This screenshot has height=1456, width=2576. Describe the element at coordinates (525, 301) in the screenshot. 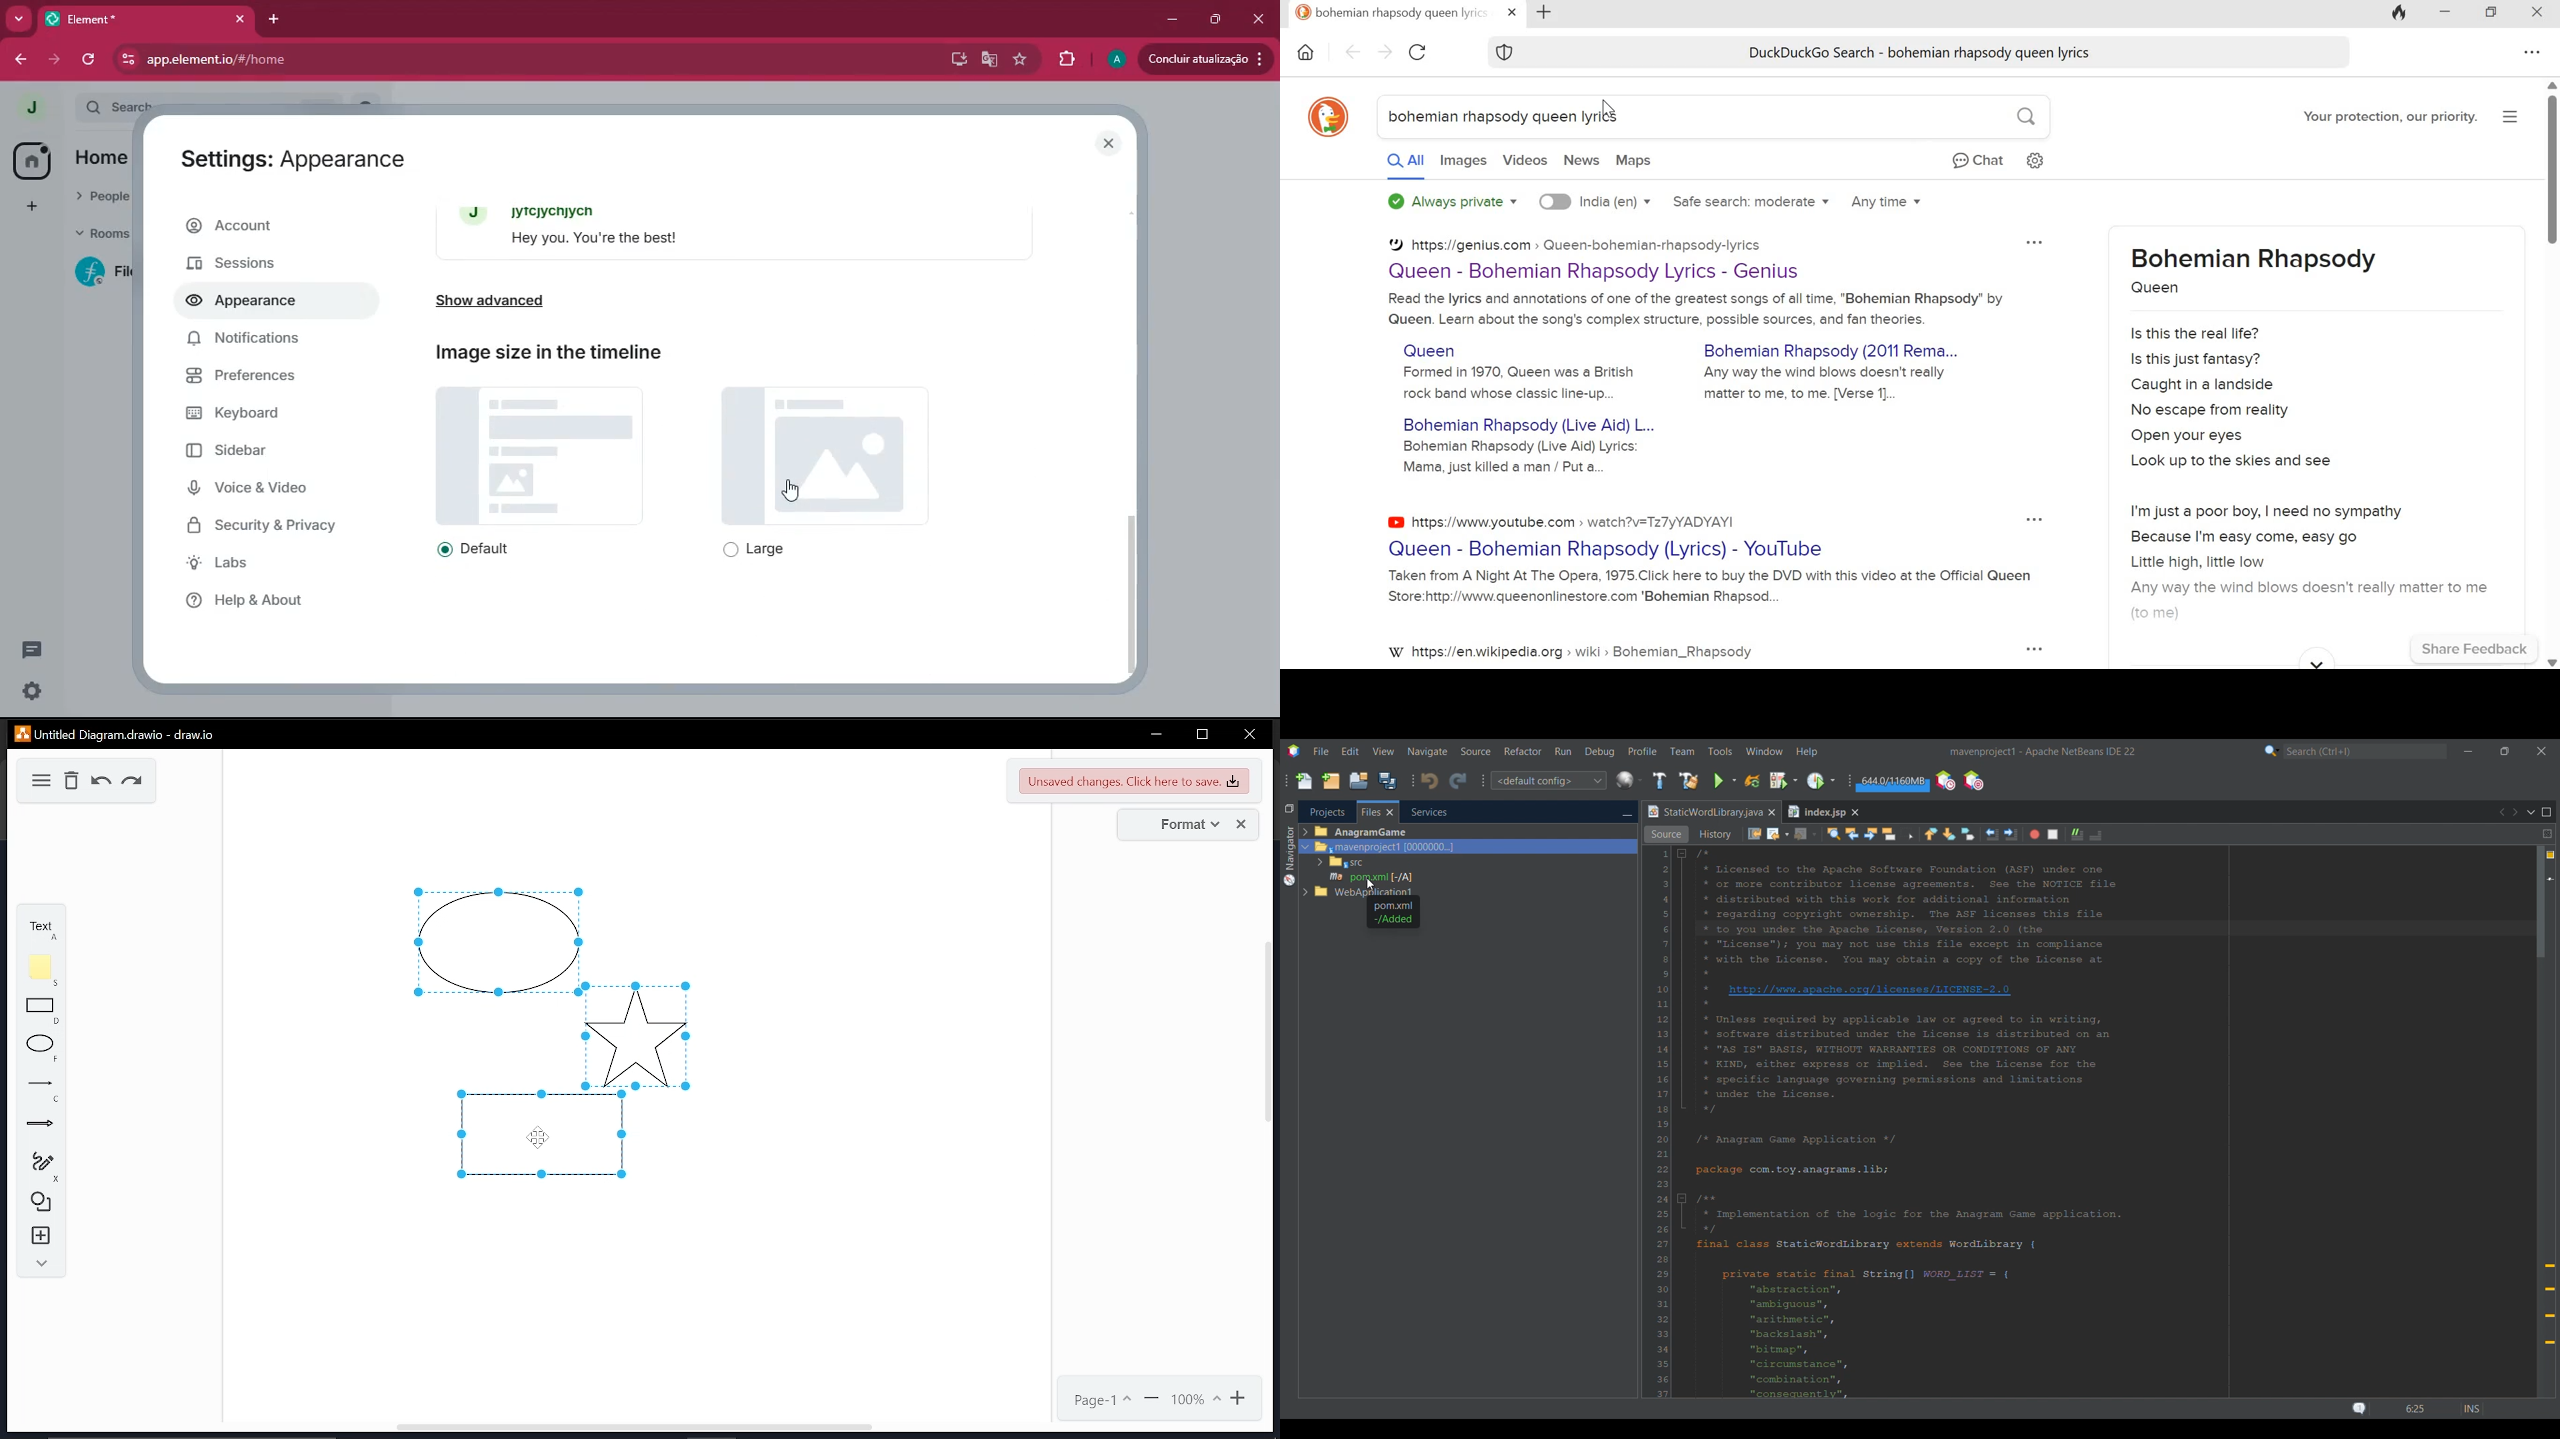

I see `show advanced` at that location.